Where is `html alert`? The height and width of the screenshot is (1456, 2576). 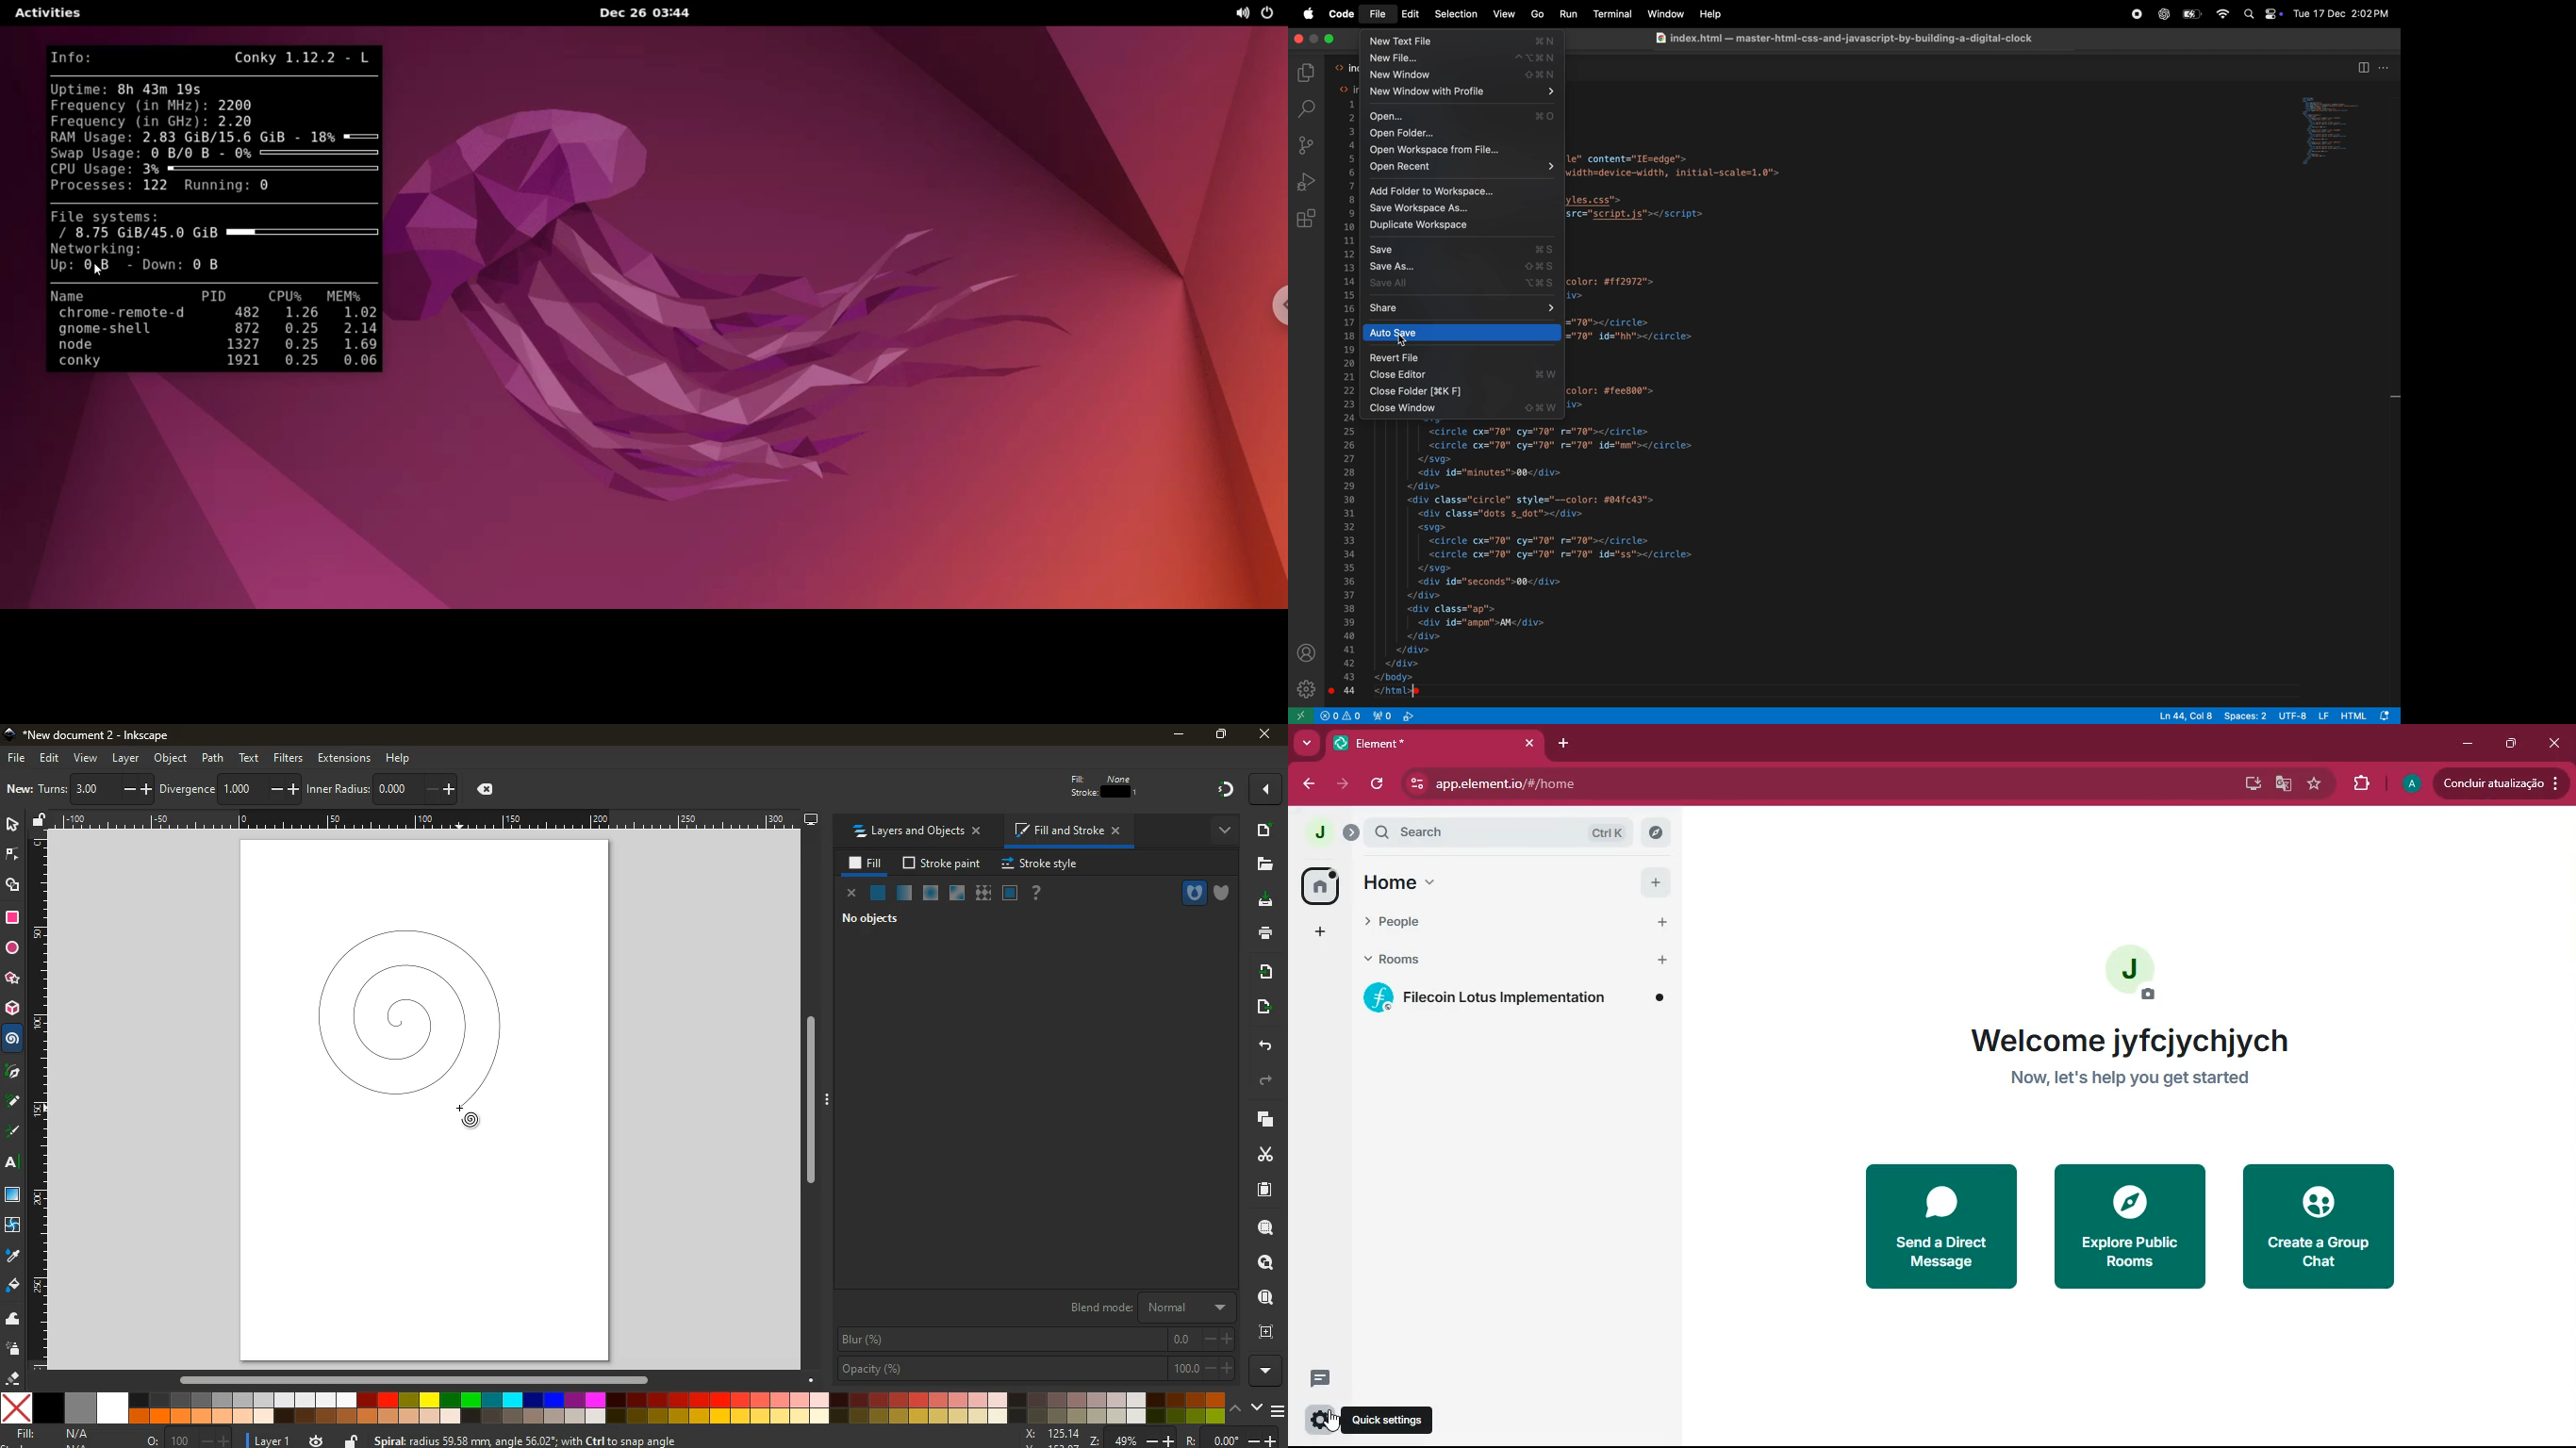 html alert is located at coordinates (2369, 715).